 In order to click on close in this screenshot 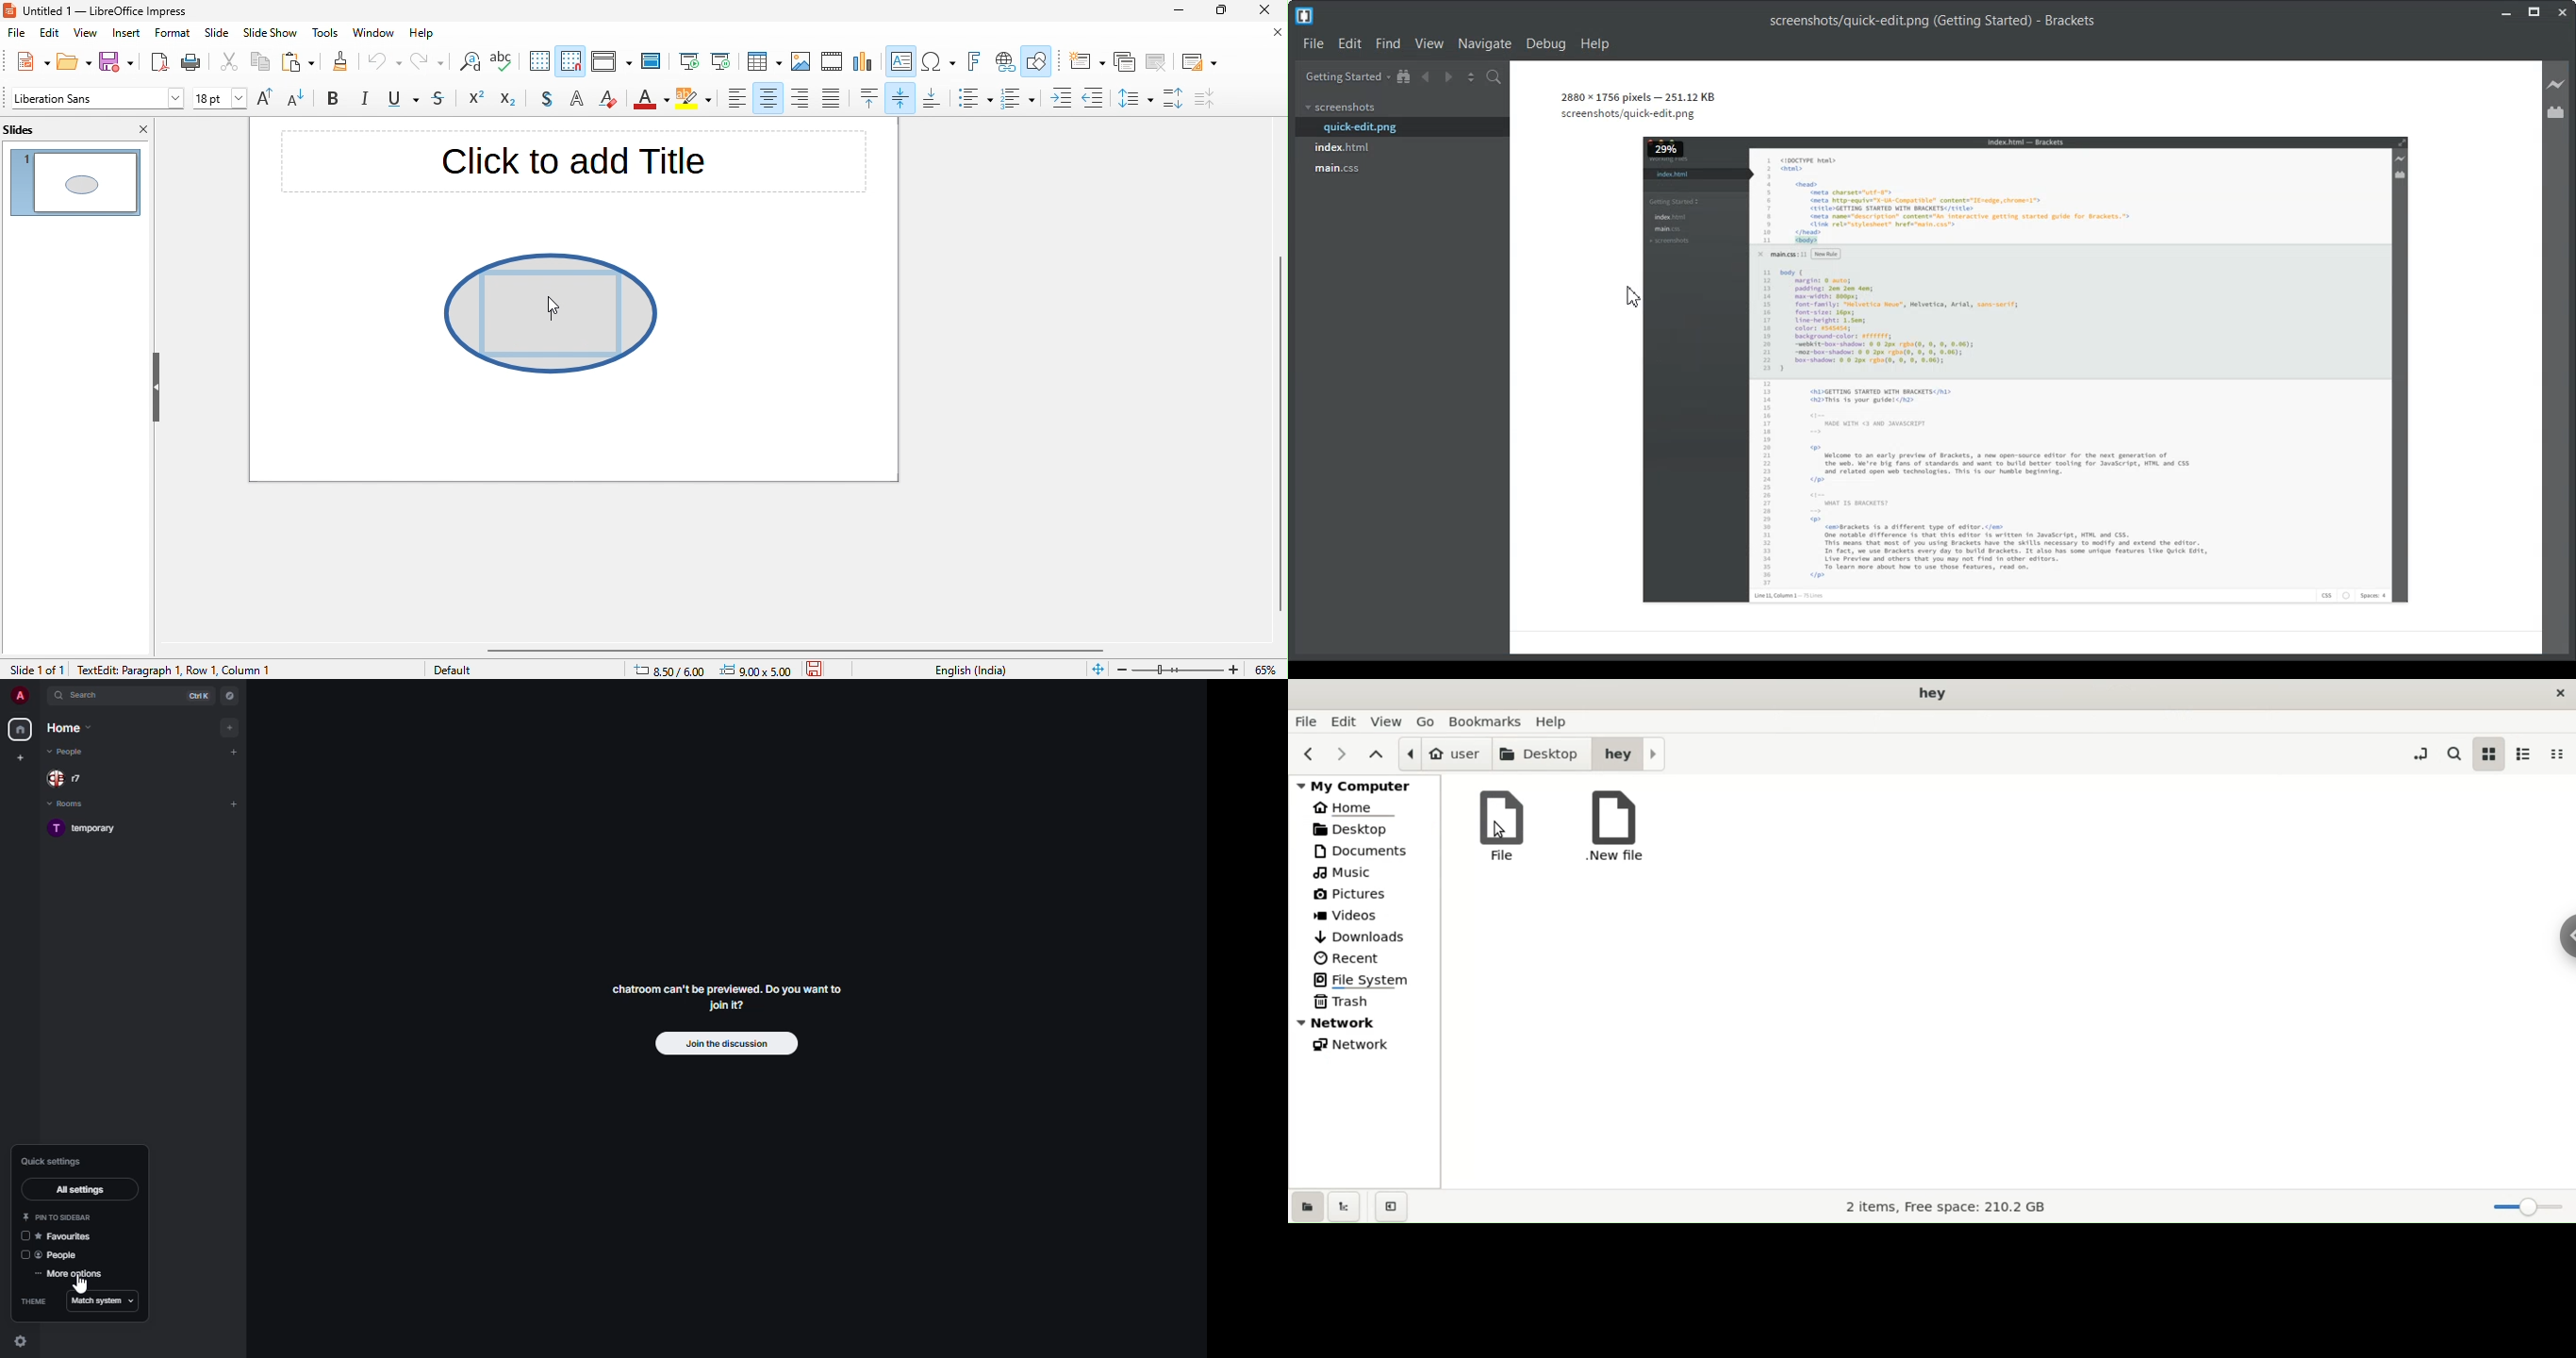, I will do `click(140, 129)`.